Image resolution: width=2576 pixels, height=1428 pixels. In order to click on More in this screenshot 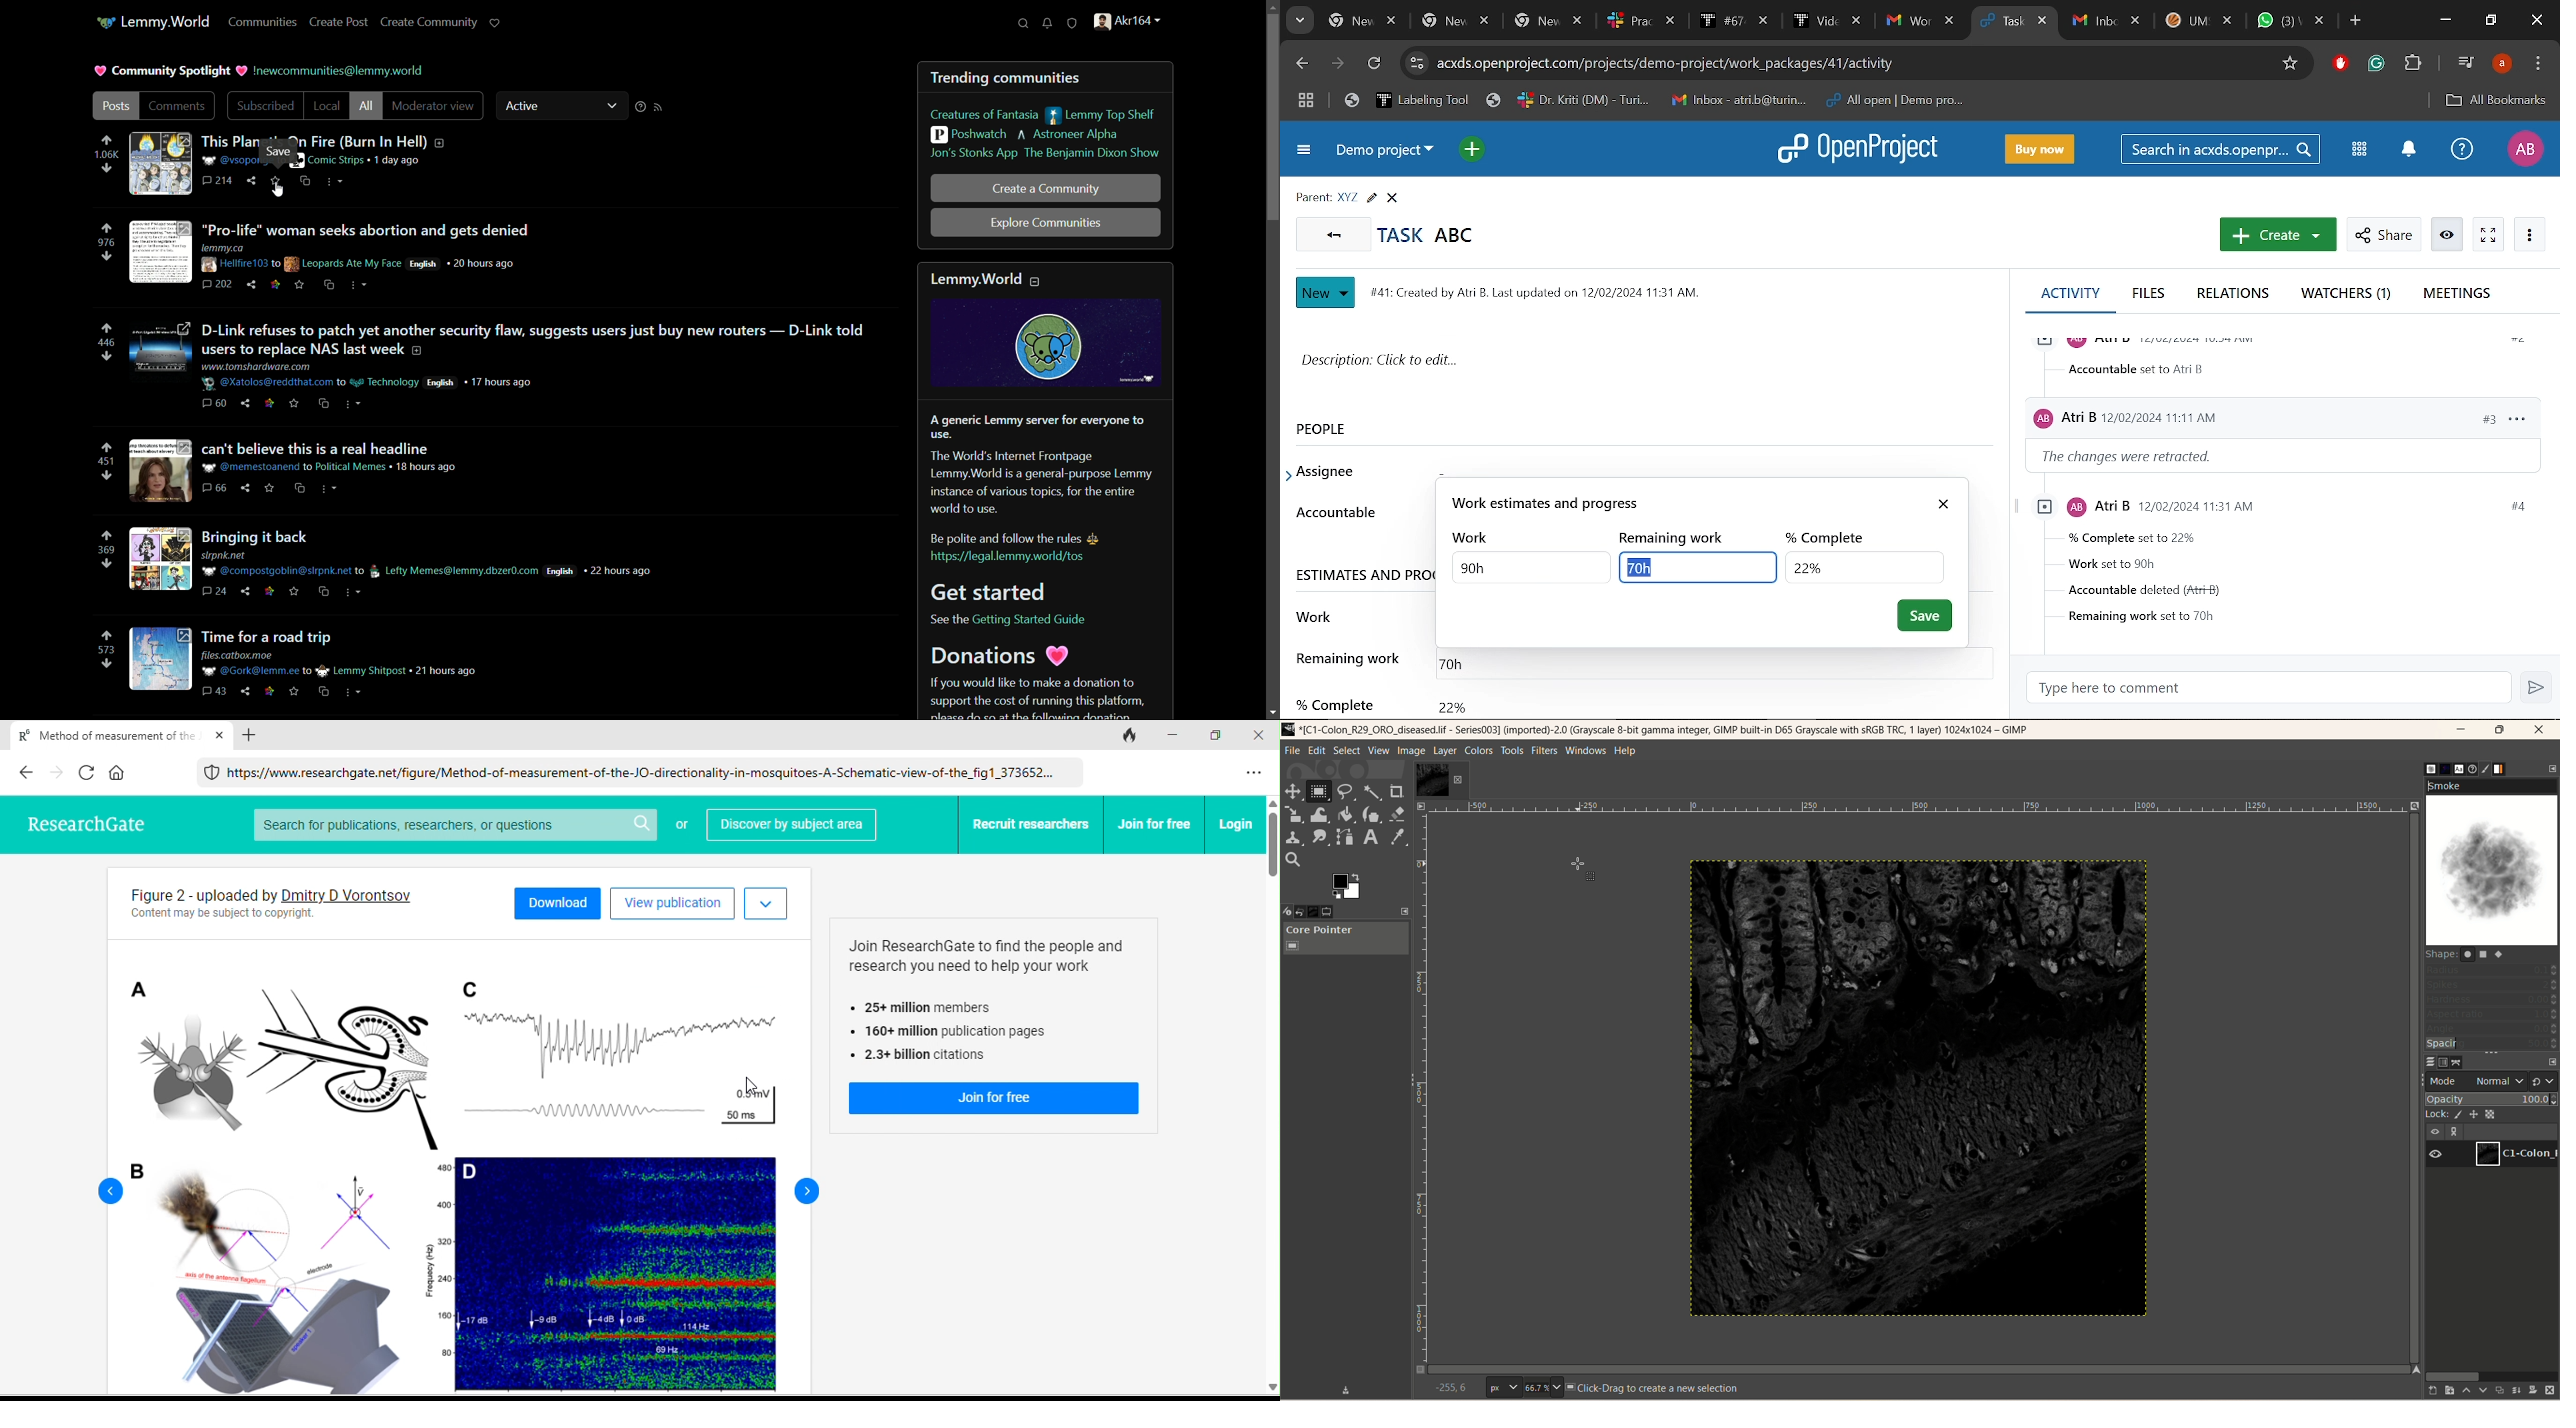, I will do `click(2530, 235)`.